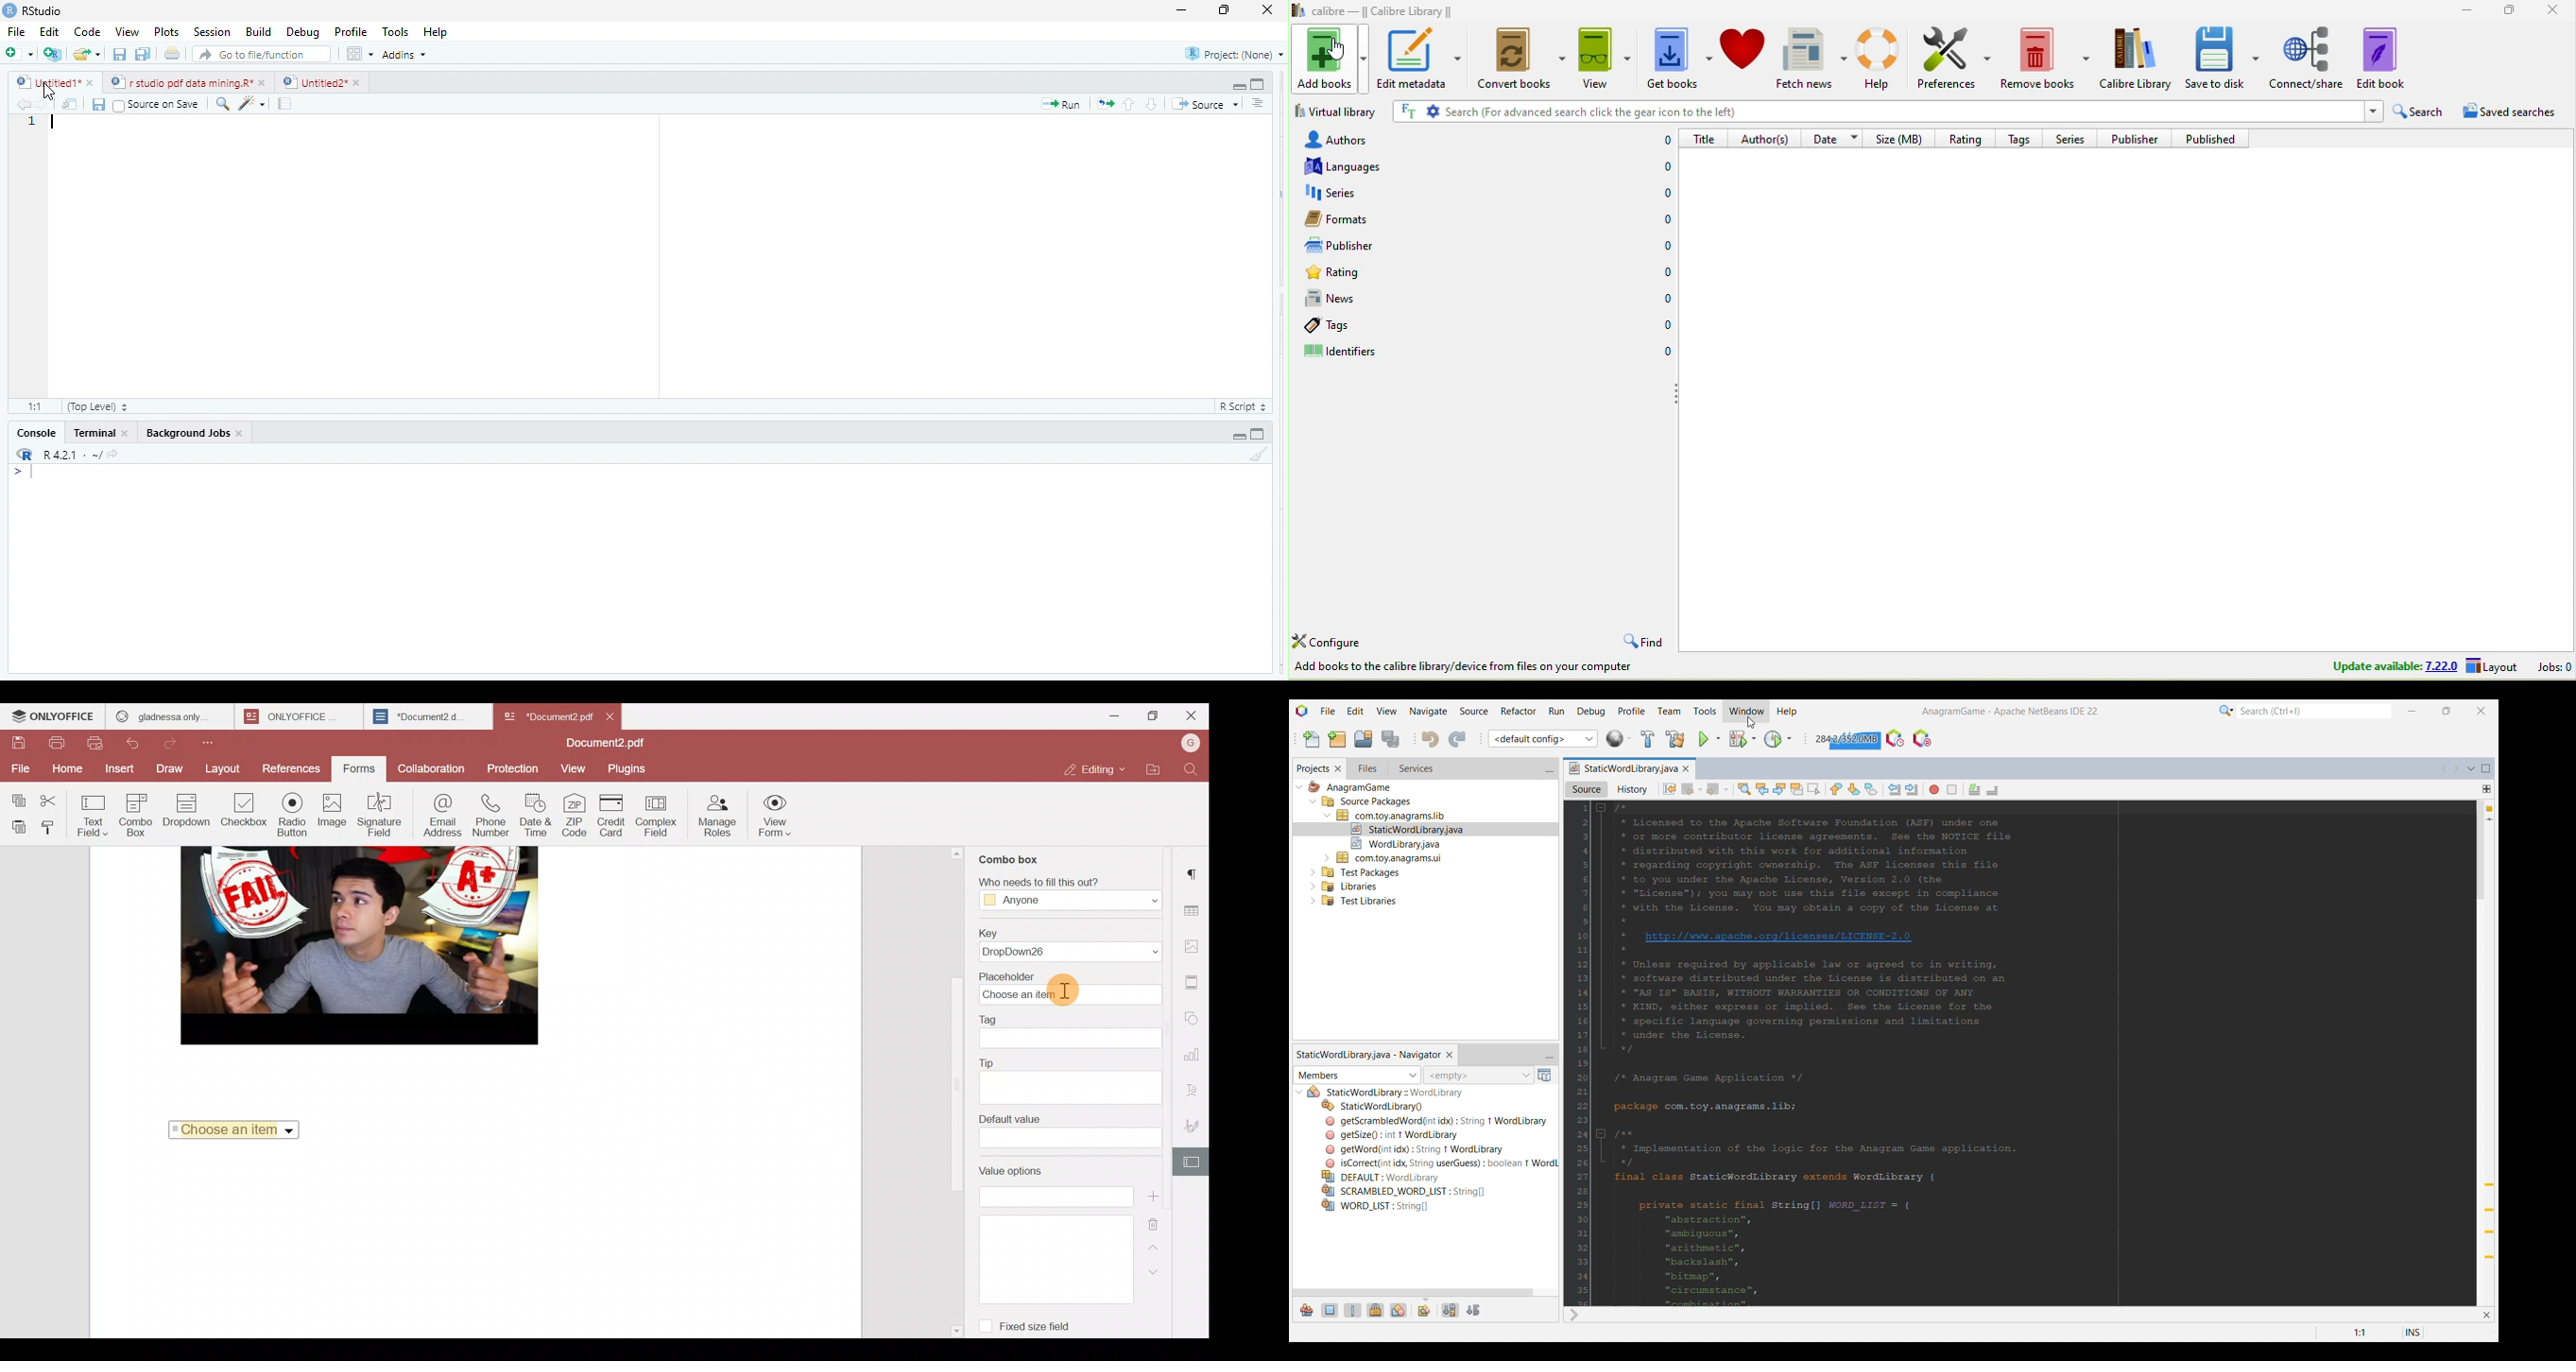 The width and height of the screenshot is (2576, 1372). Describe the element at coordinates (1108, 104) in the screenshot. I see `re run the previous code` at that location.